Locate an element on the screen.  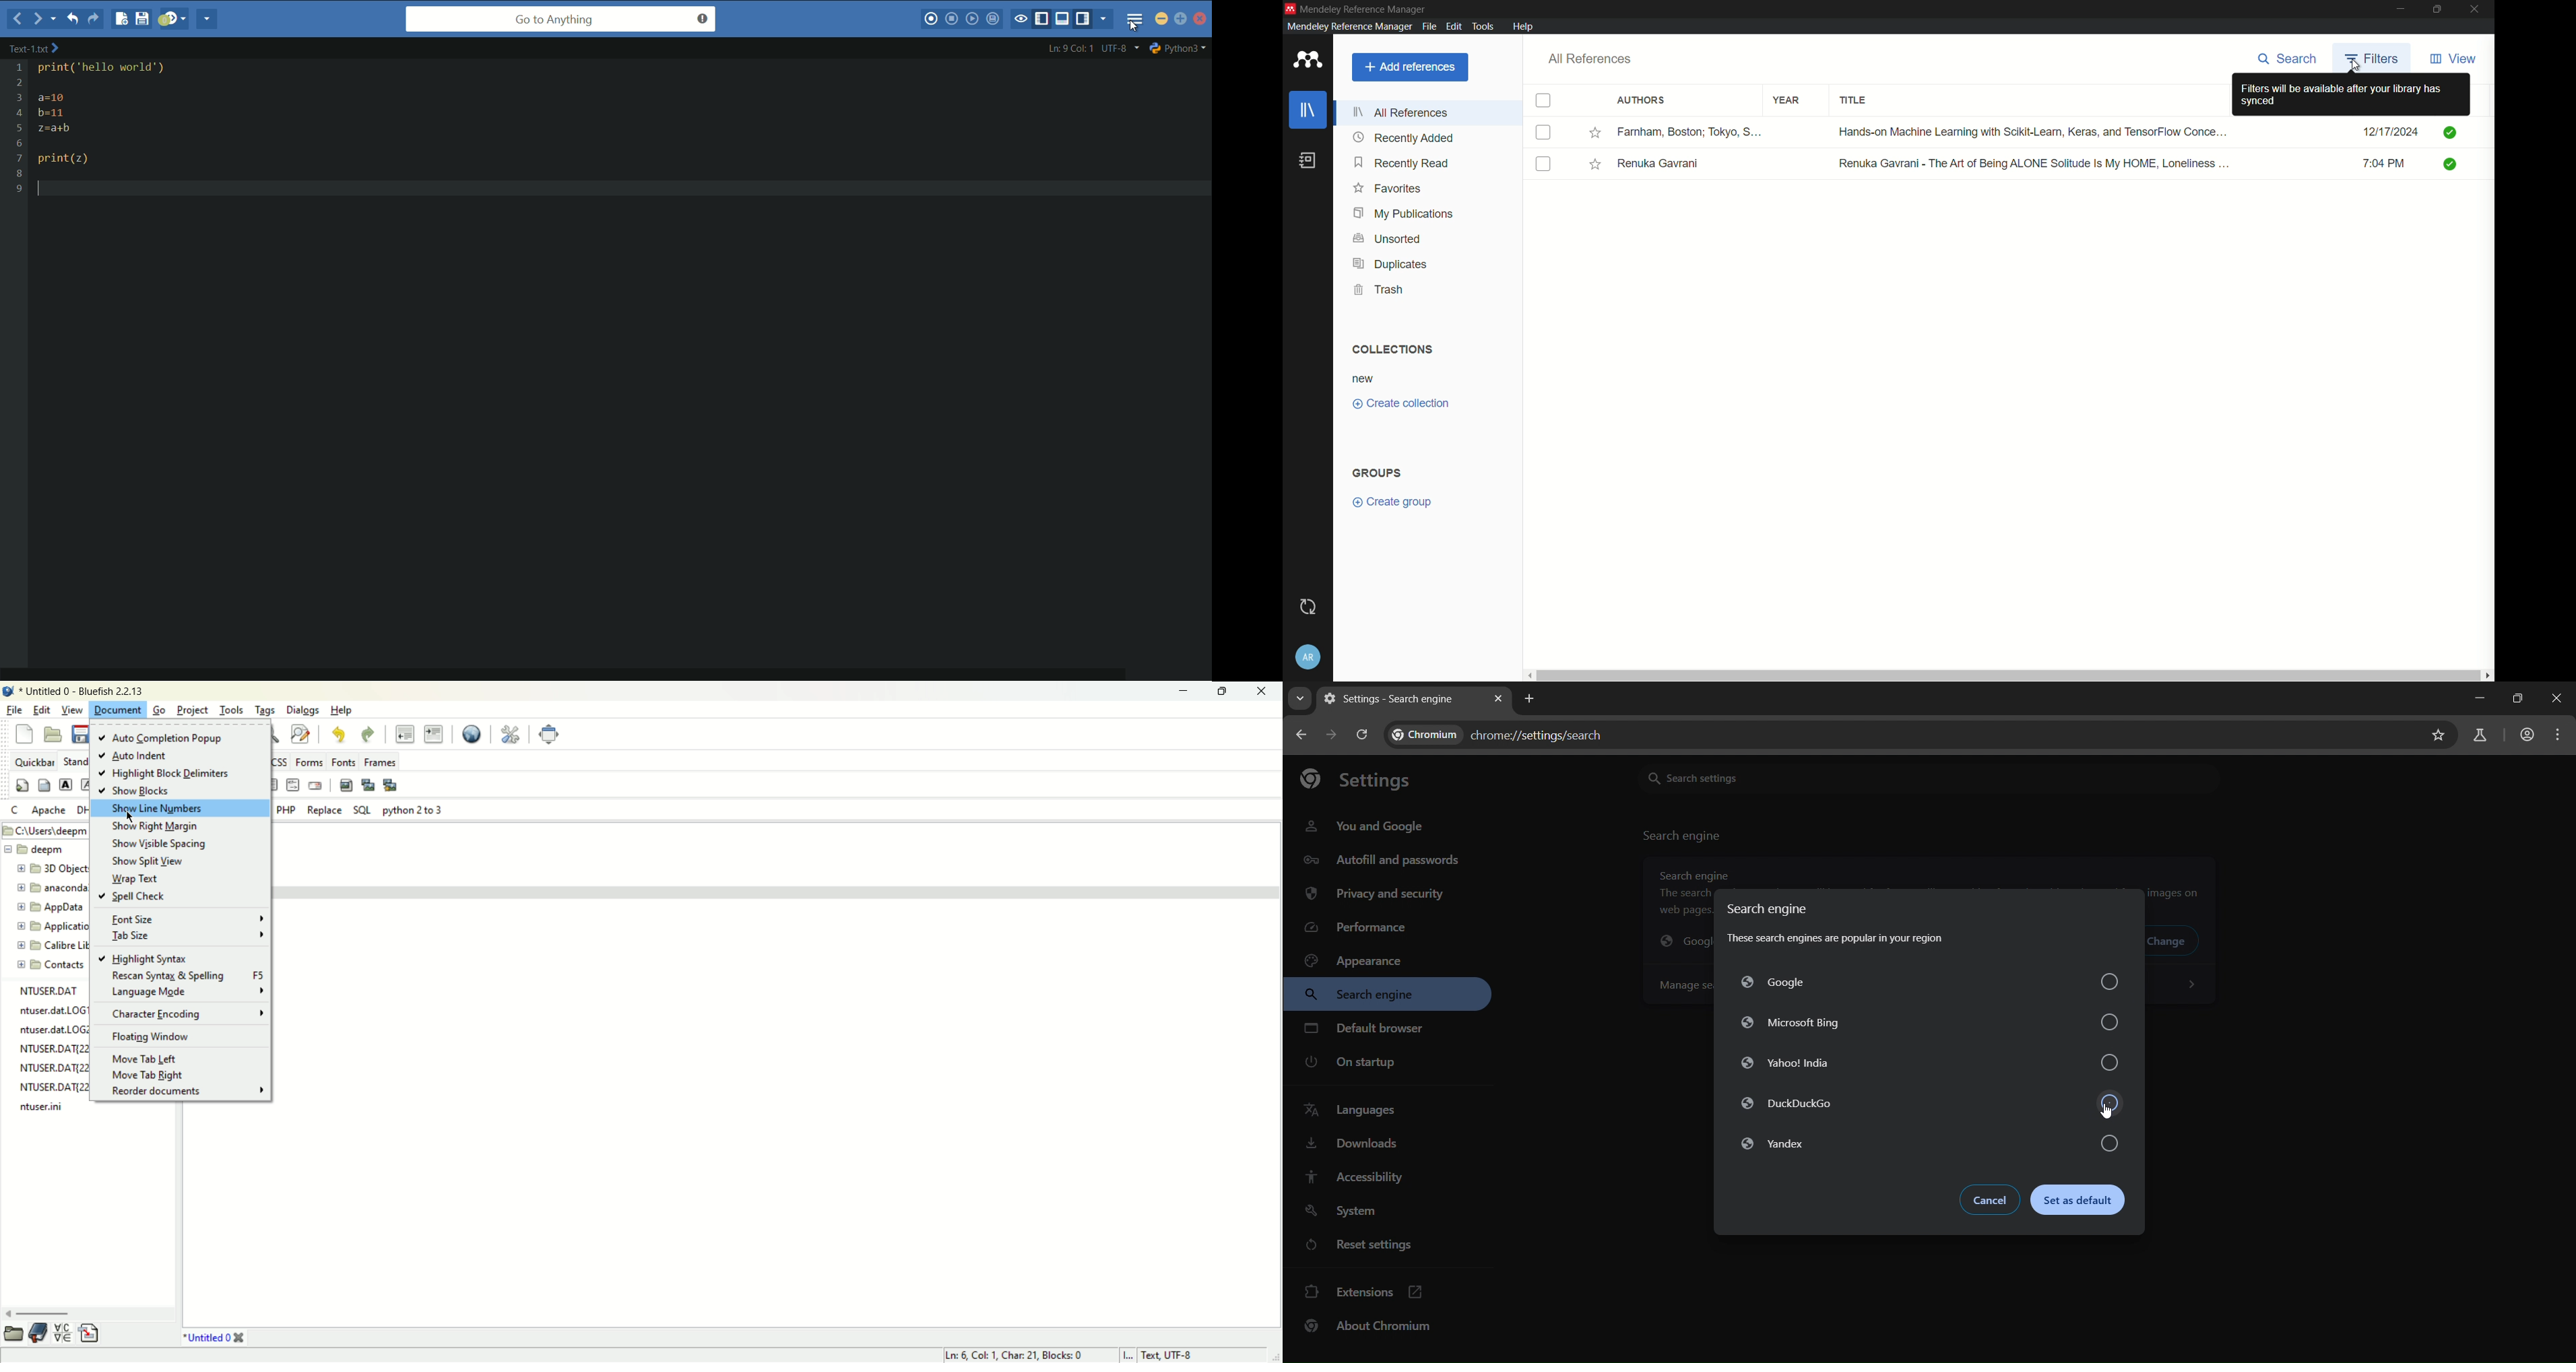
12/17/2024 is located at coordinates (2390, 131).